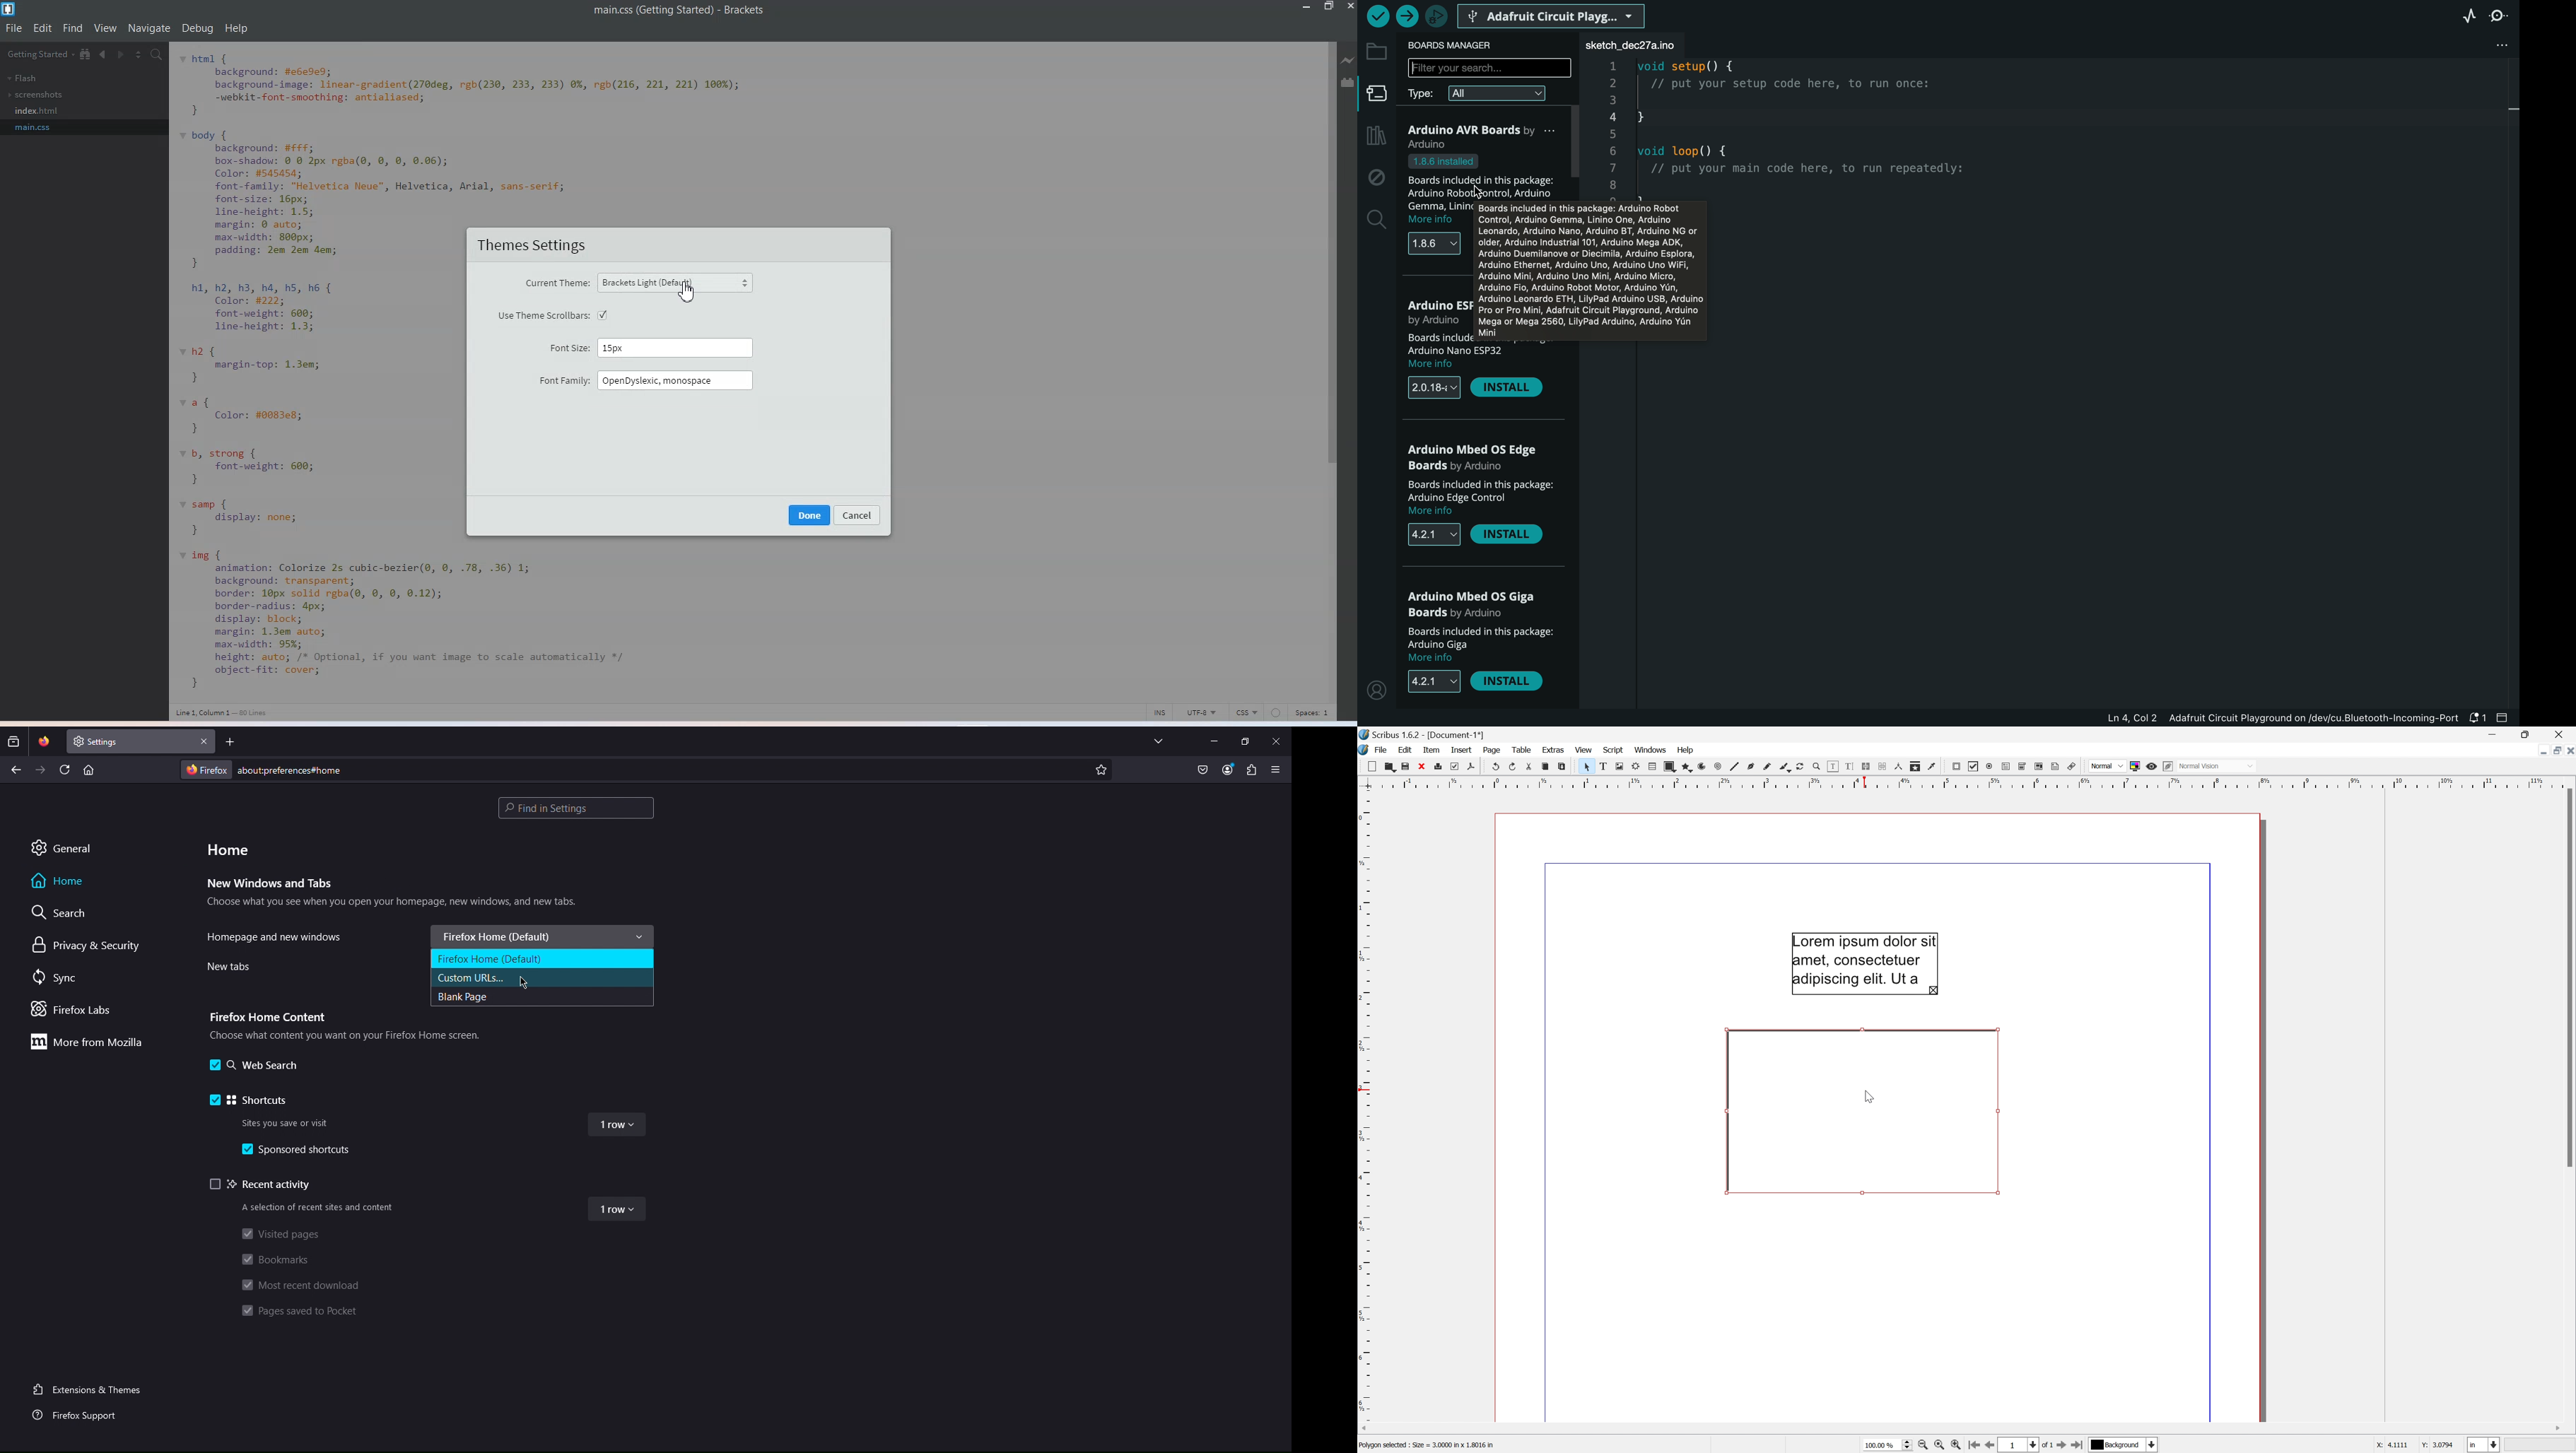 This screenshot has width=2576, height=1456. What do you see at coordinates (2484, 1445) in the screenshot?
I see `Select the current unit` at bounding box center [2484, 1445].